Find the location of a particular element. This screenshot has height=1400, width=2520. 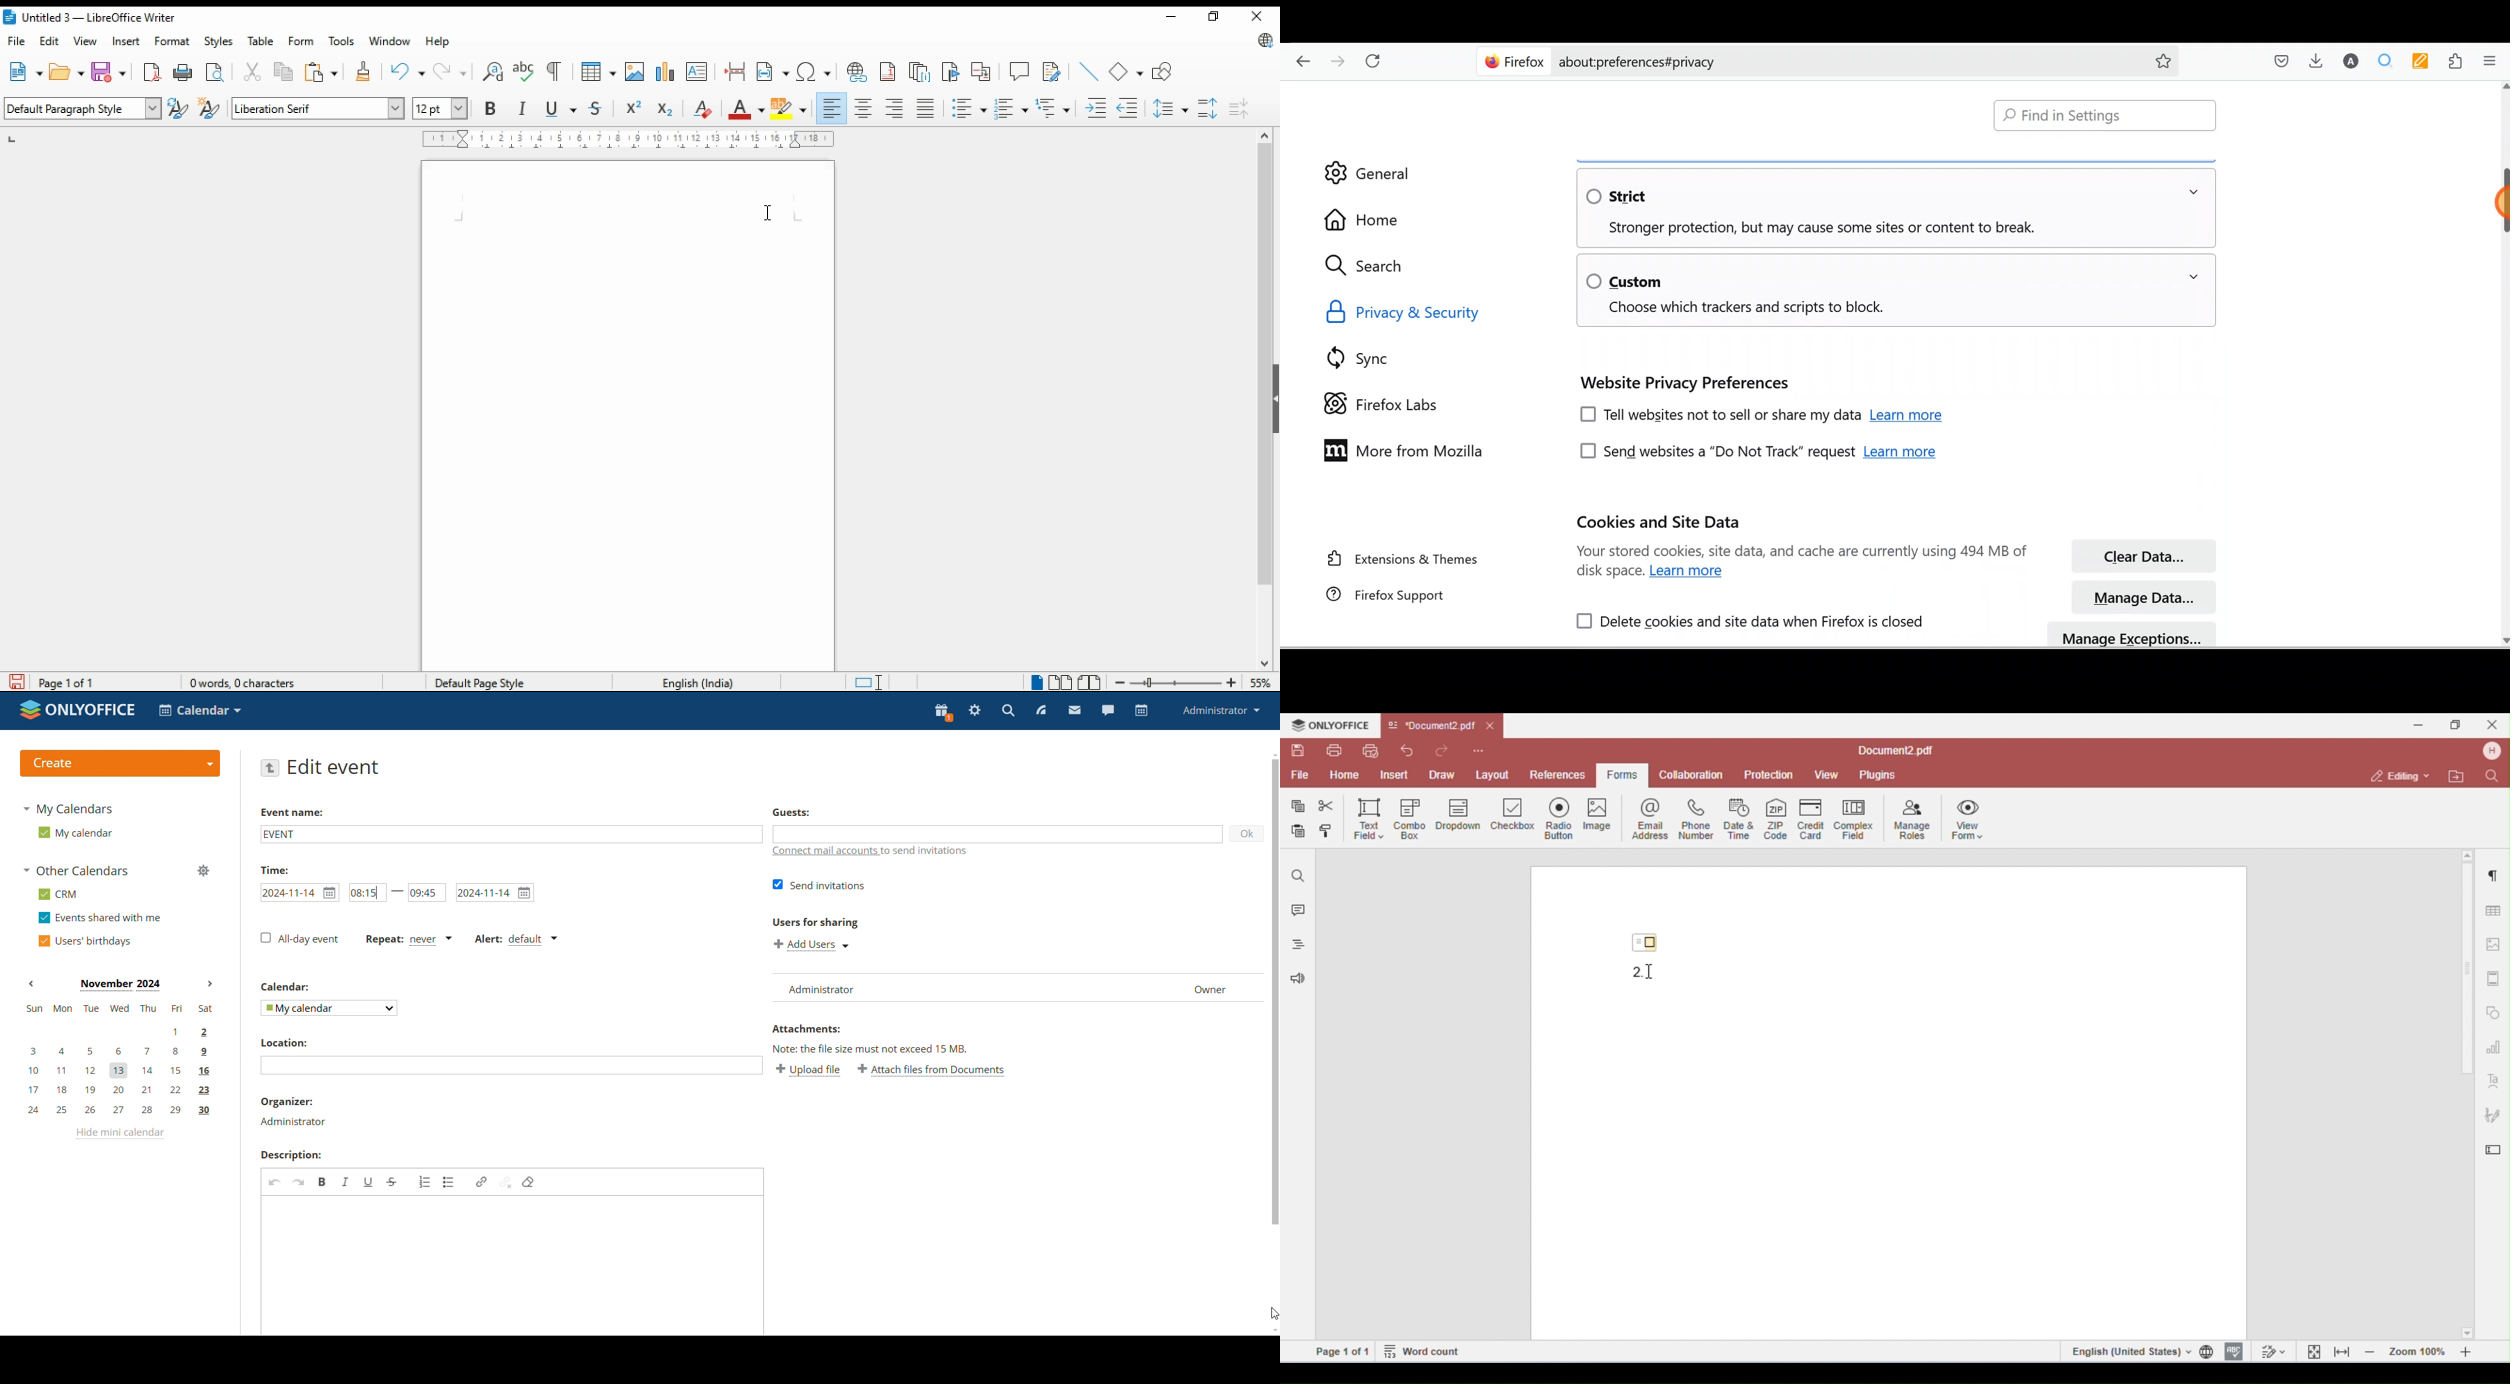

Multi keywords highlighter is located at coordinates (2421, 61).